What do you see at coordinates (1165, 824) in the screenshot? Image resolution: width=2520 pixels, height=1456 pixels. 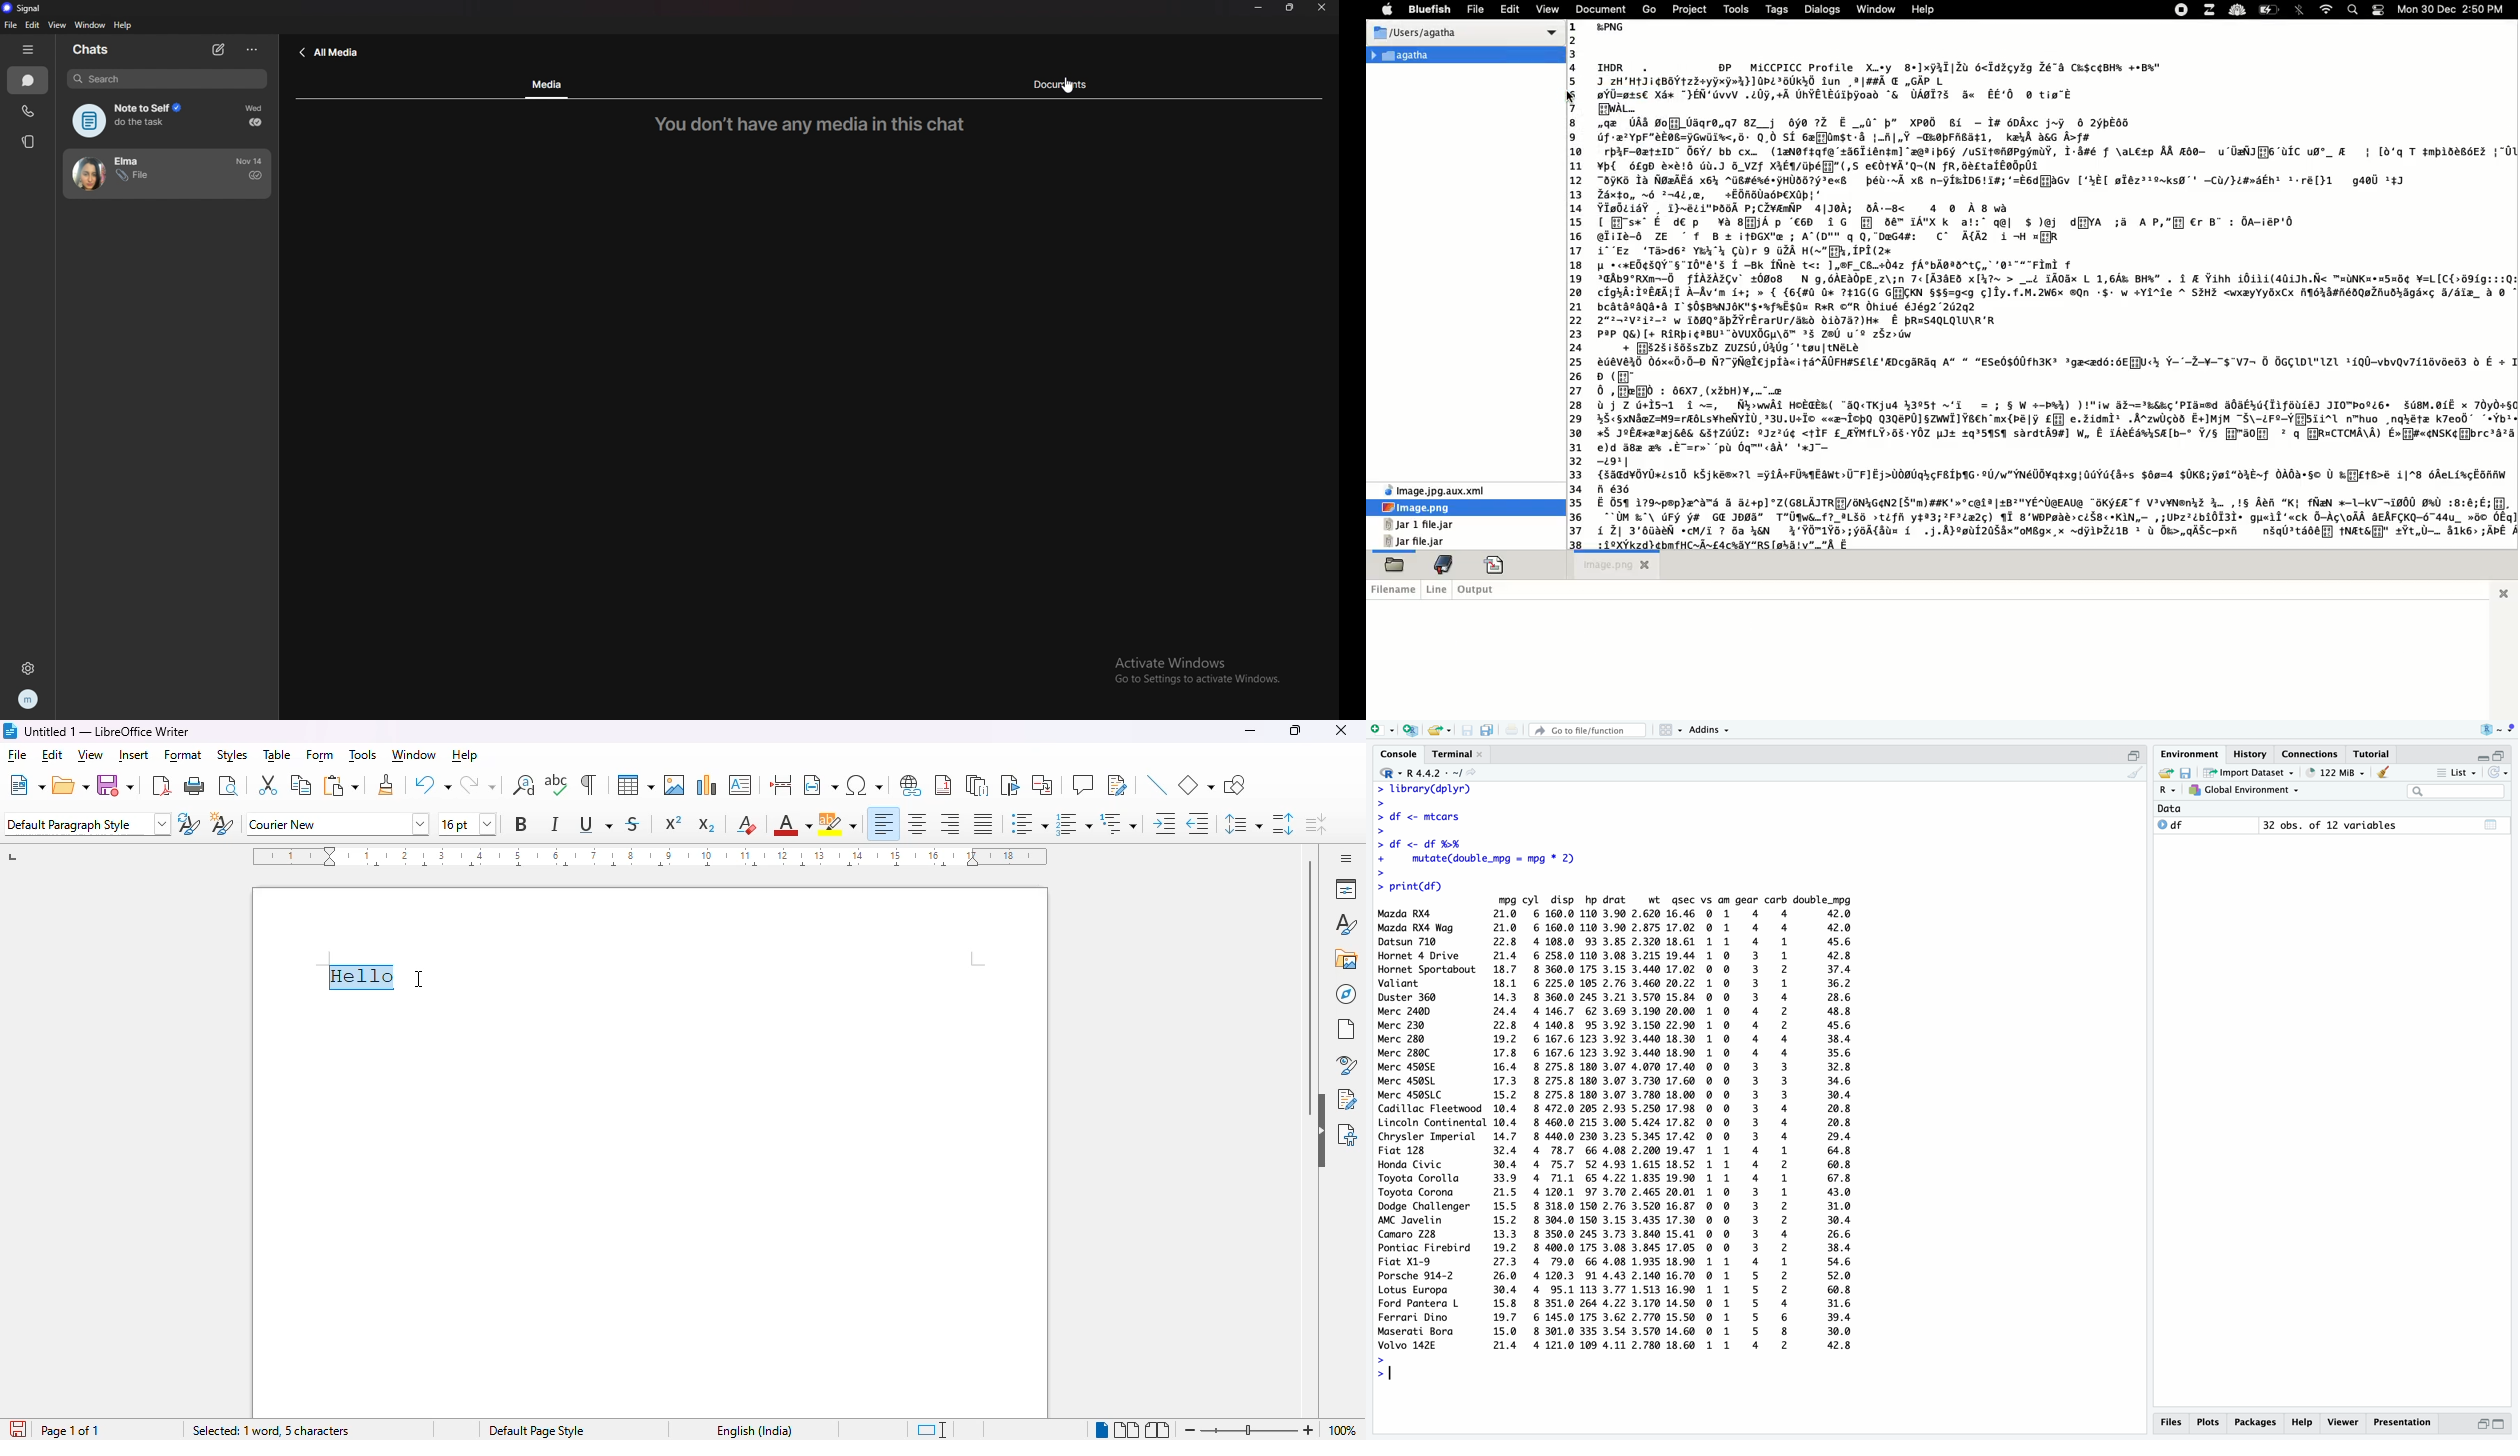 I see `increase indent` at bounding box center [1165, 824].